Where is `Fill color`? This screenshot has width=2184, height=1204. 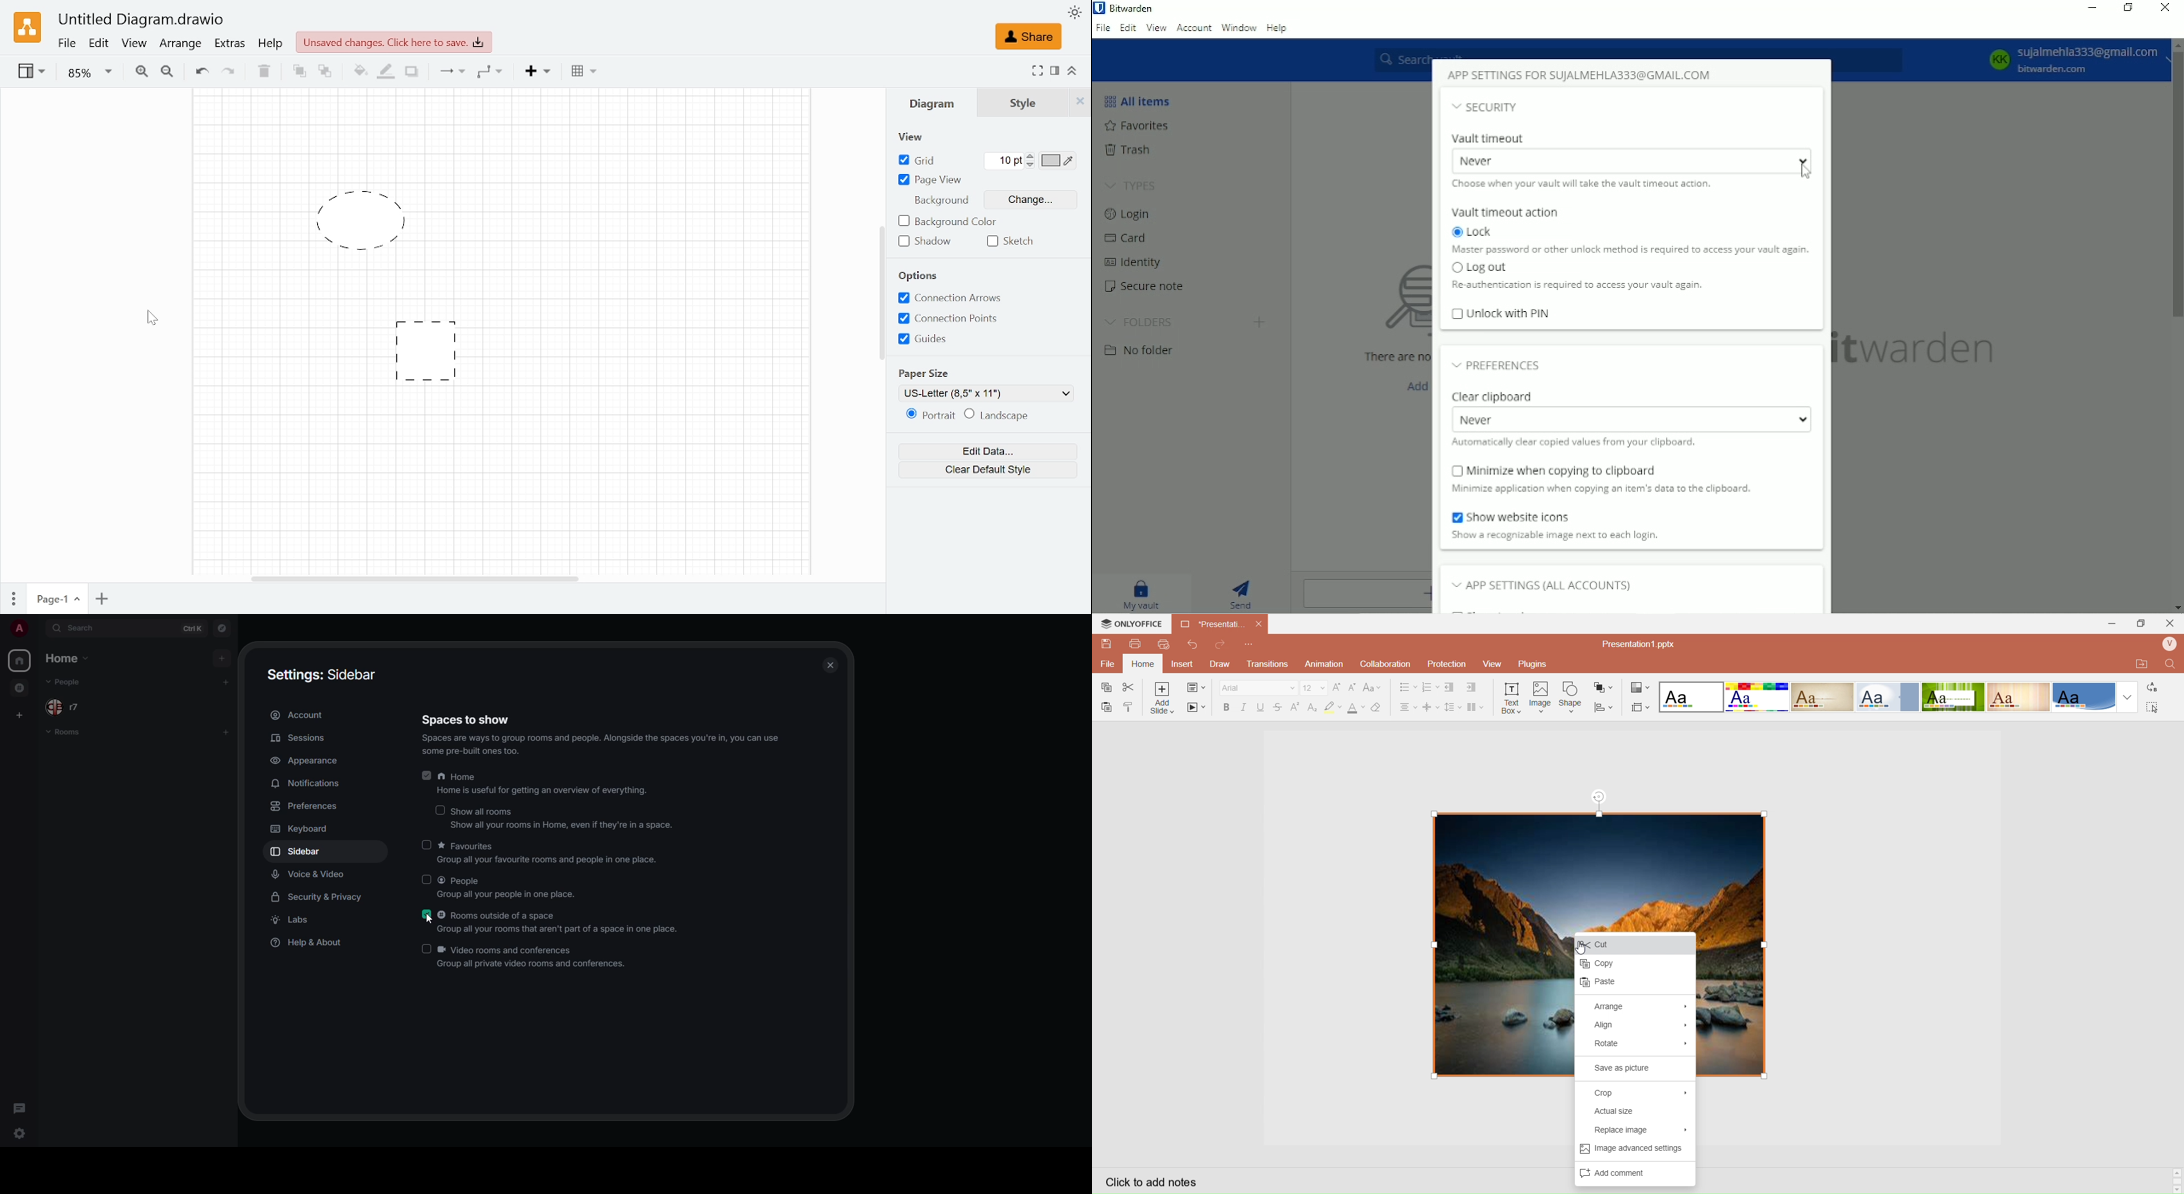 Fill color is located at coordinates (358, 73).